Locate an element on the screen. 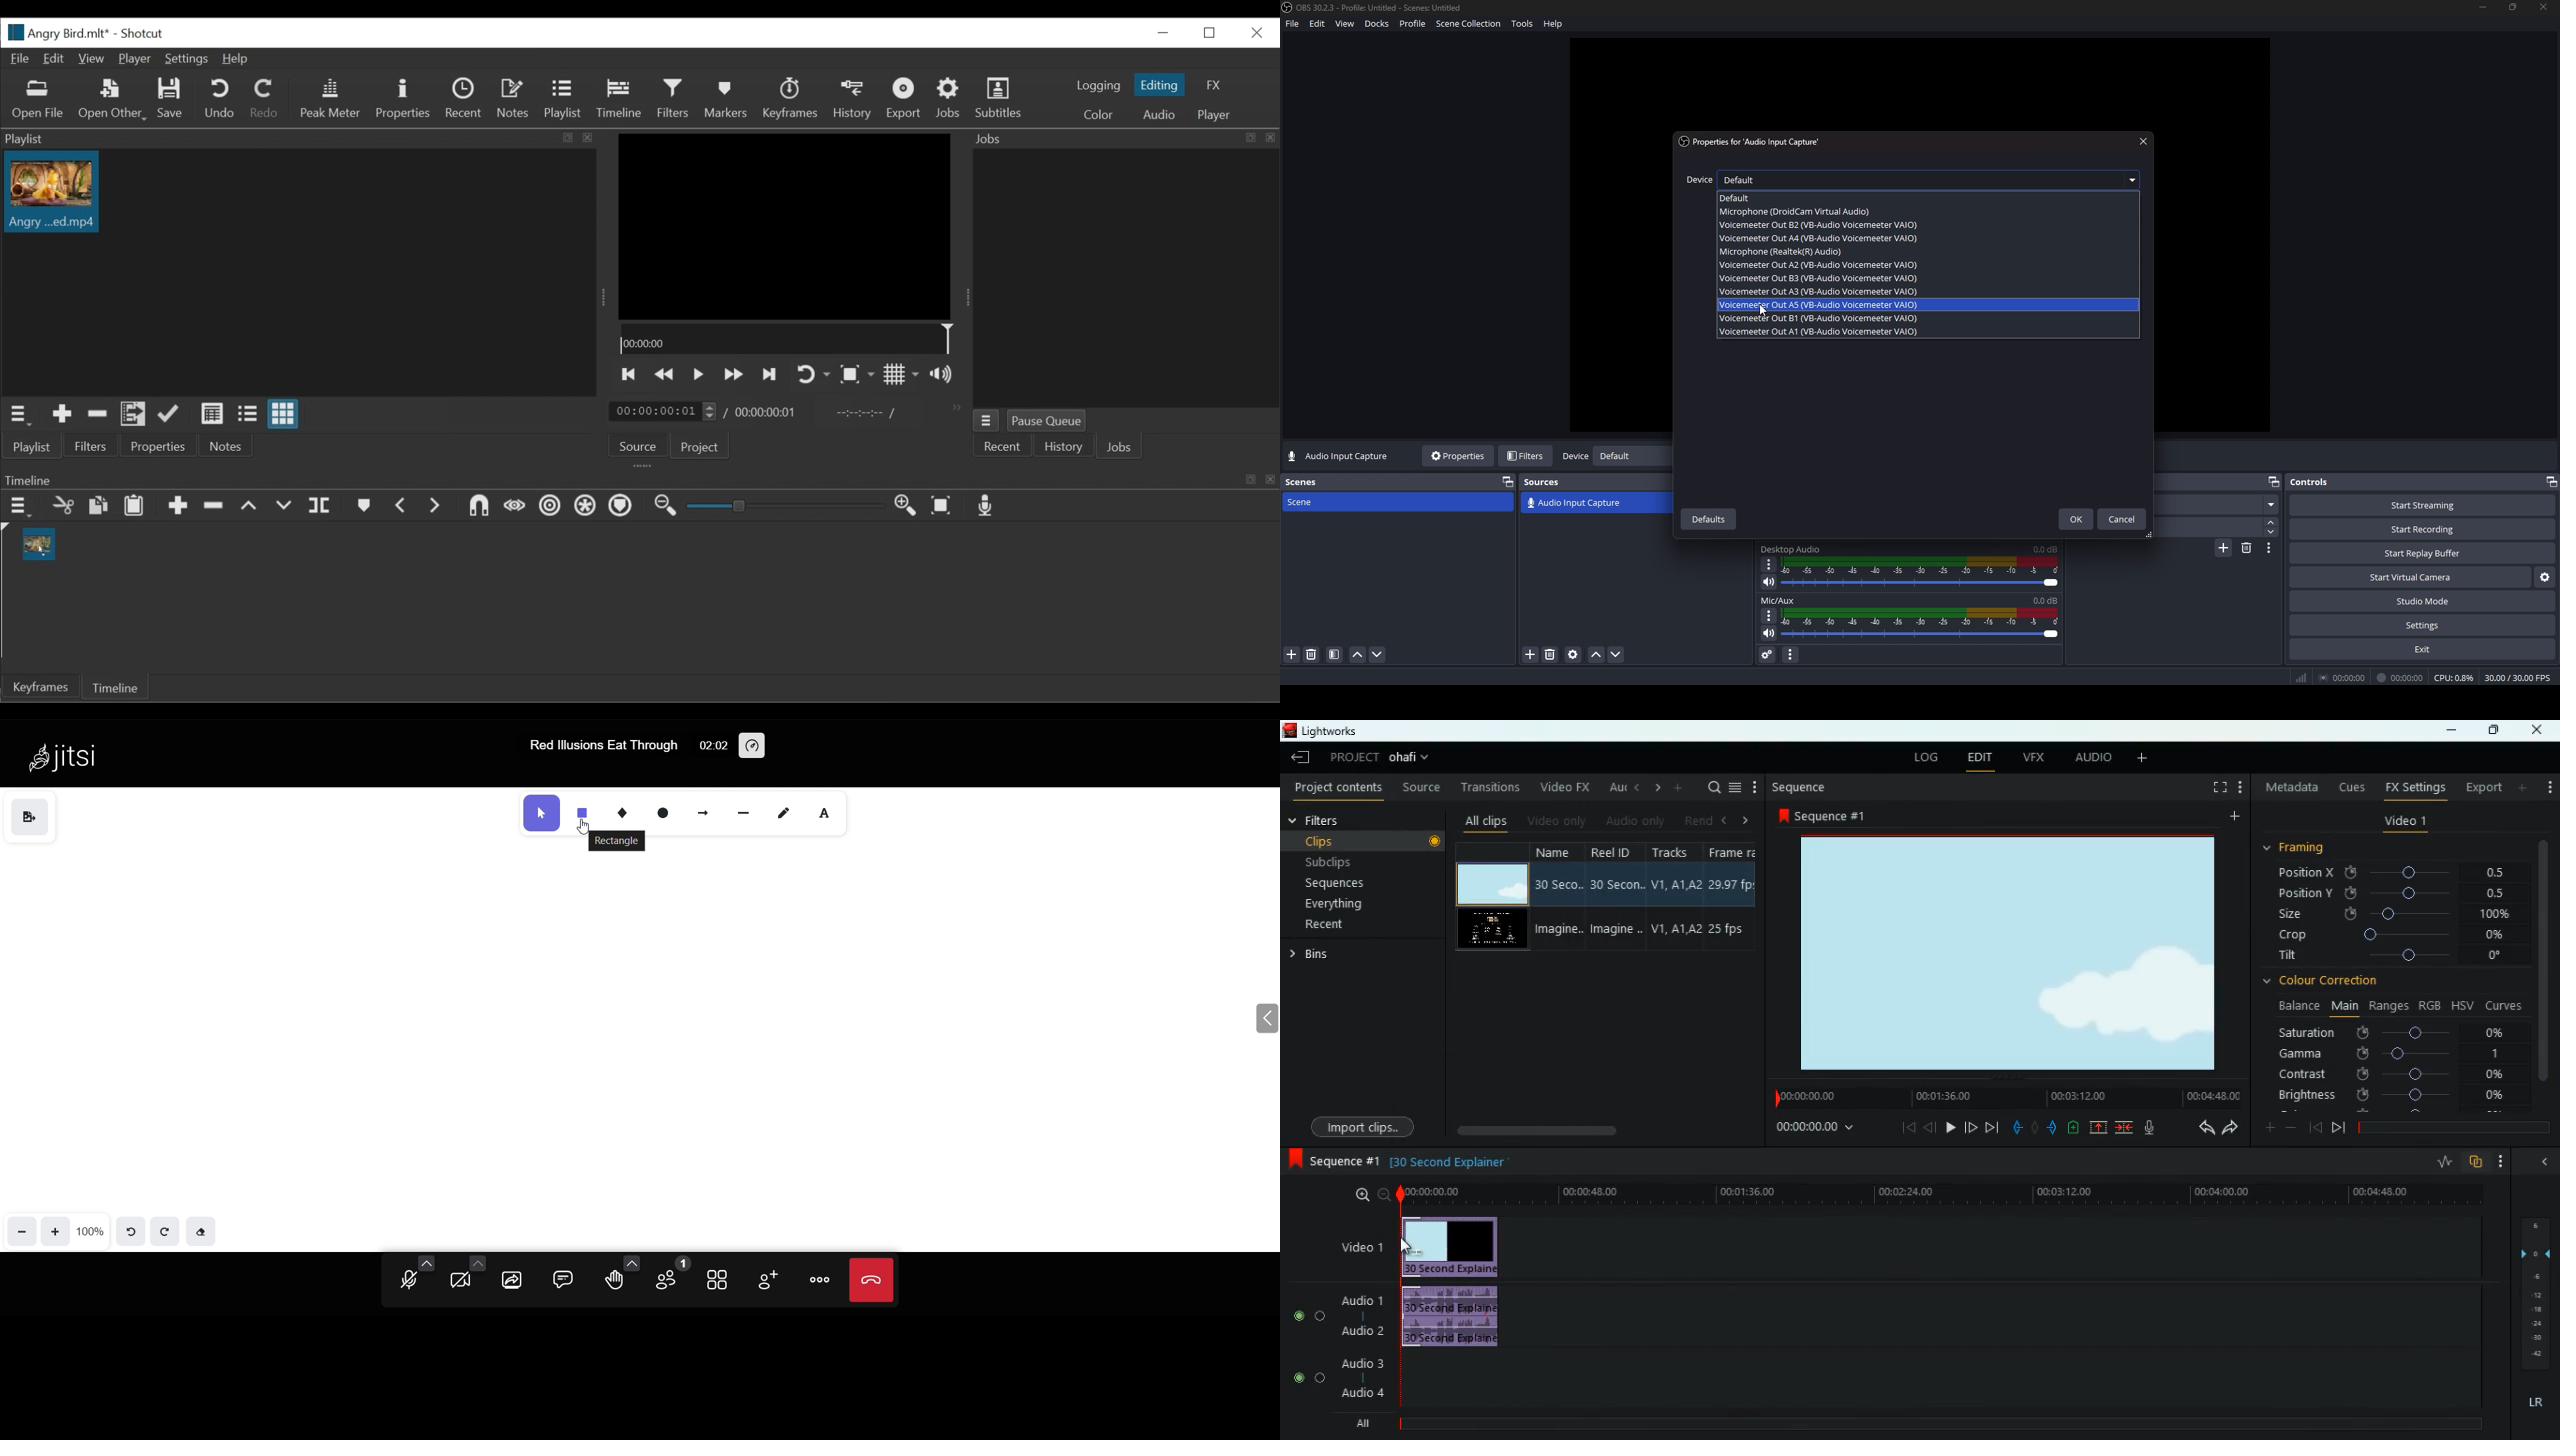  Player is located at coordinates (134, 59).